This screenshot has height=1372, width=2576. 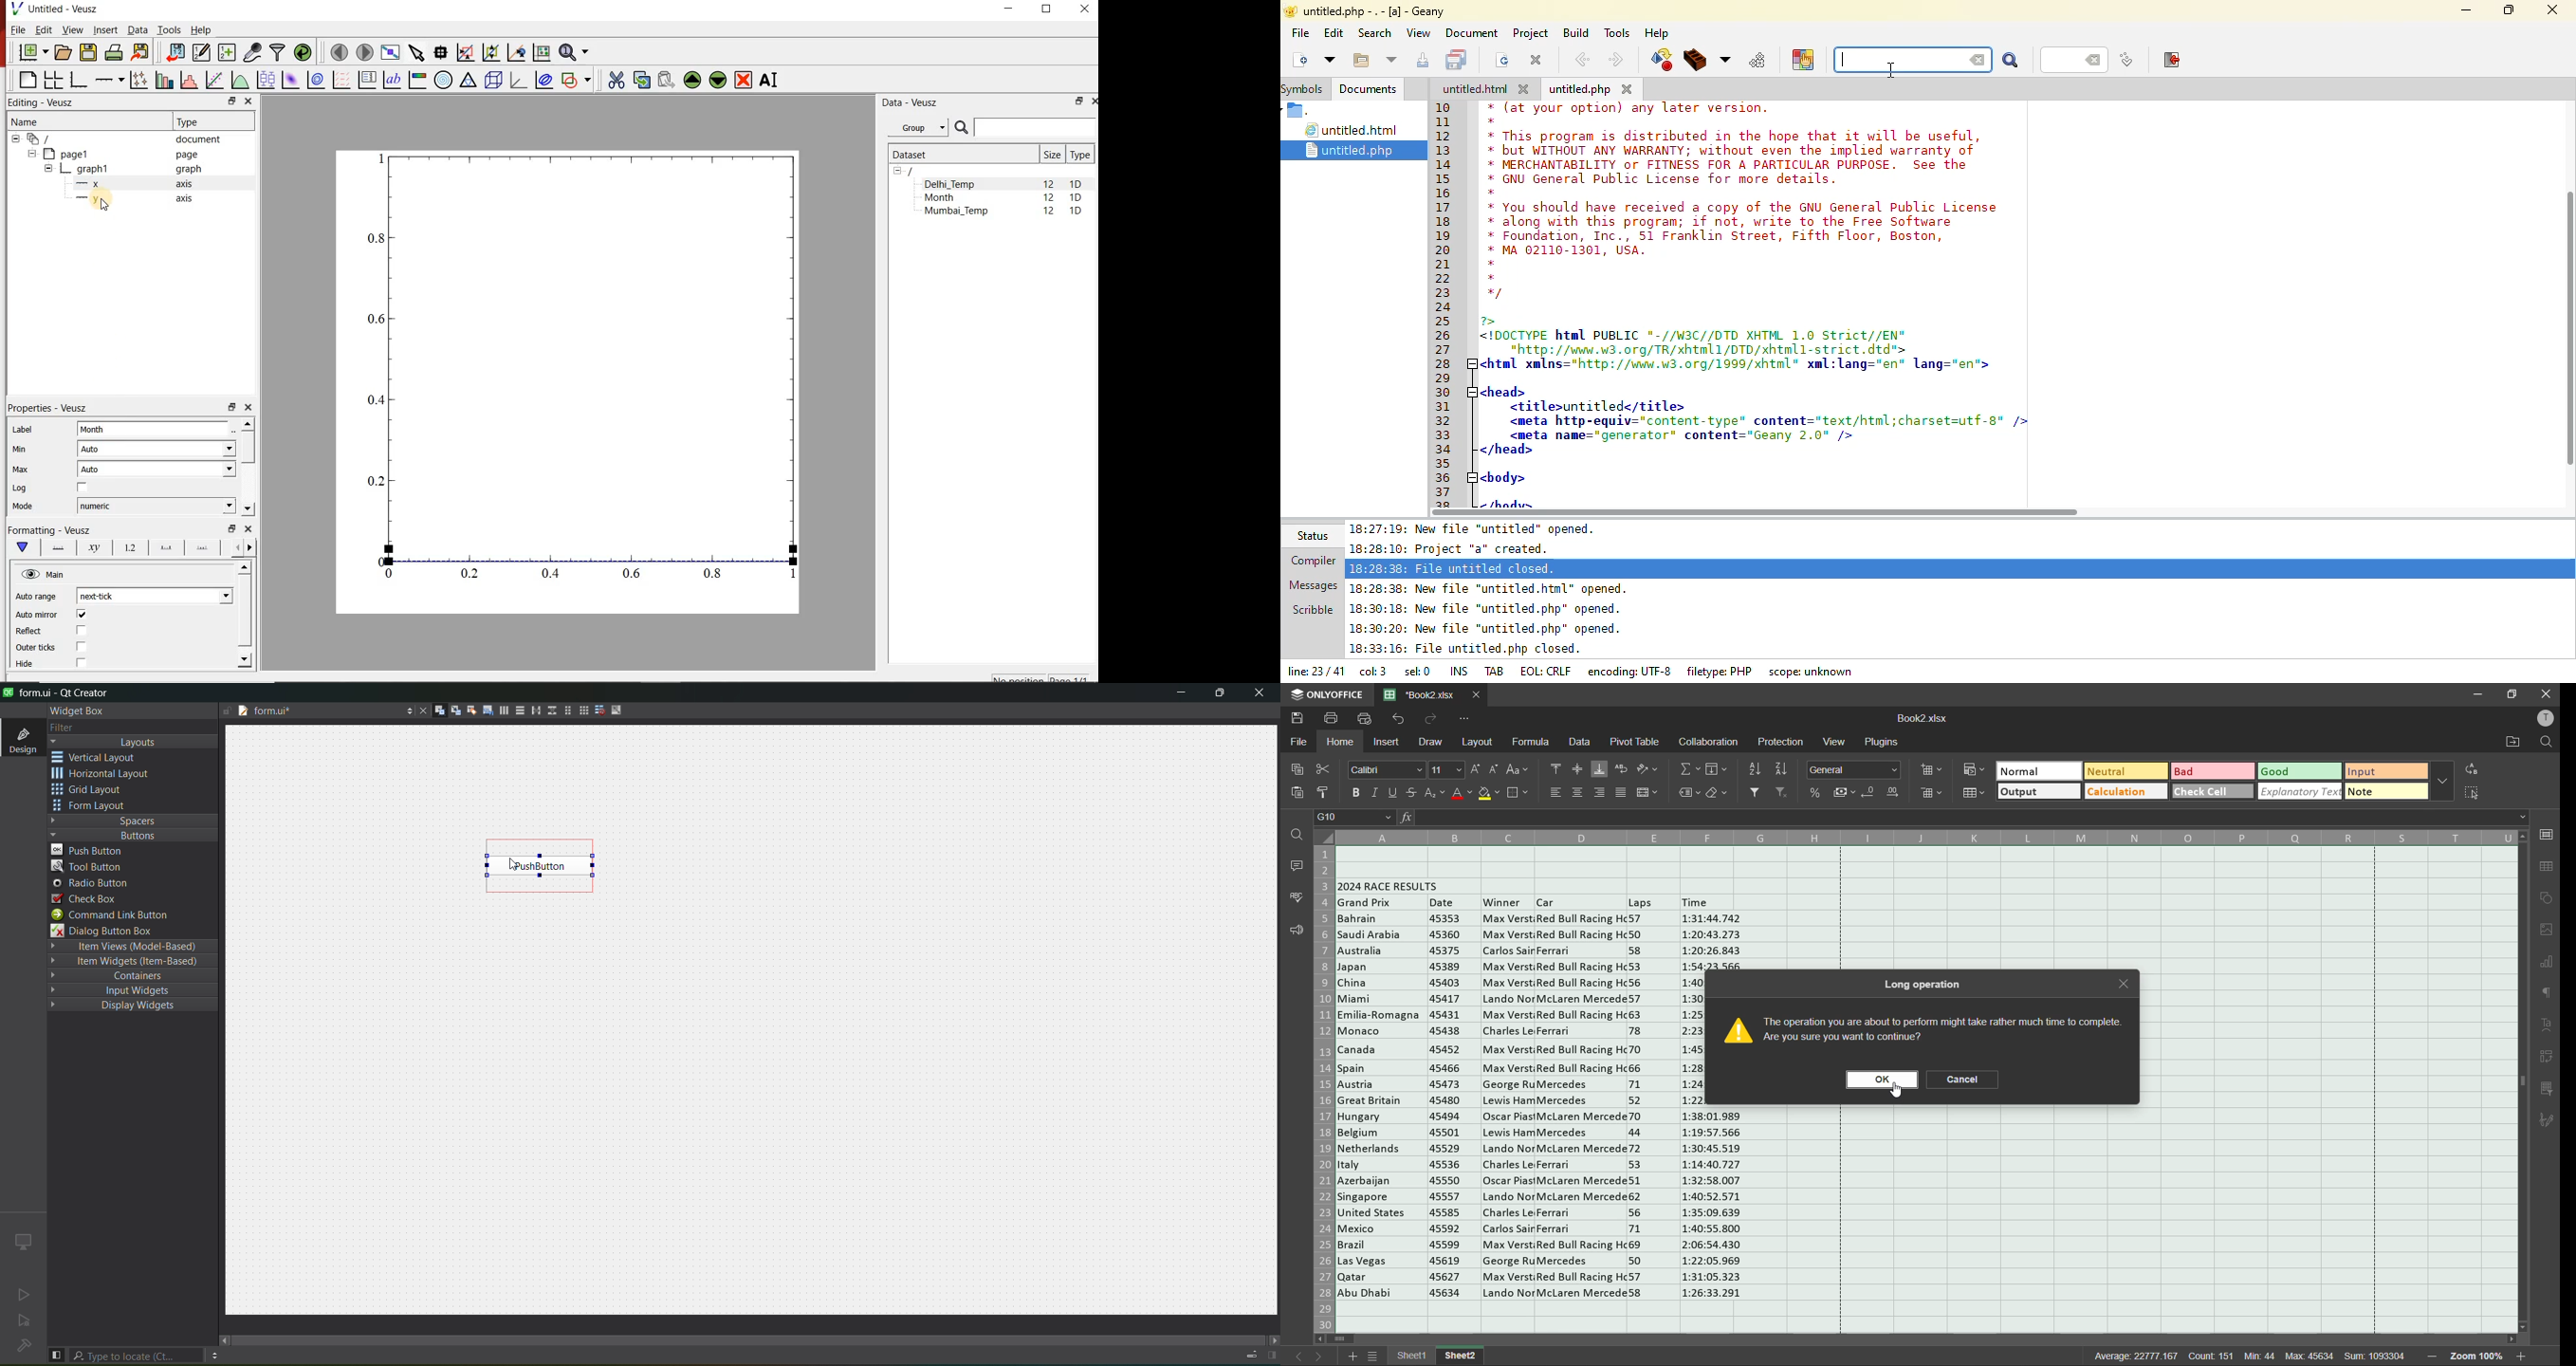 What do you see at coordinates (1695, 349) in the screenshot?
I see `"http://www.w3.org/TR/xhtml1/DTD/xhtml1-strict.dtd">` at bounding box center [1695, 349].